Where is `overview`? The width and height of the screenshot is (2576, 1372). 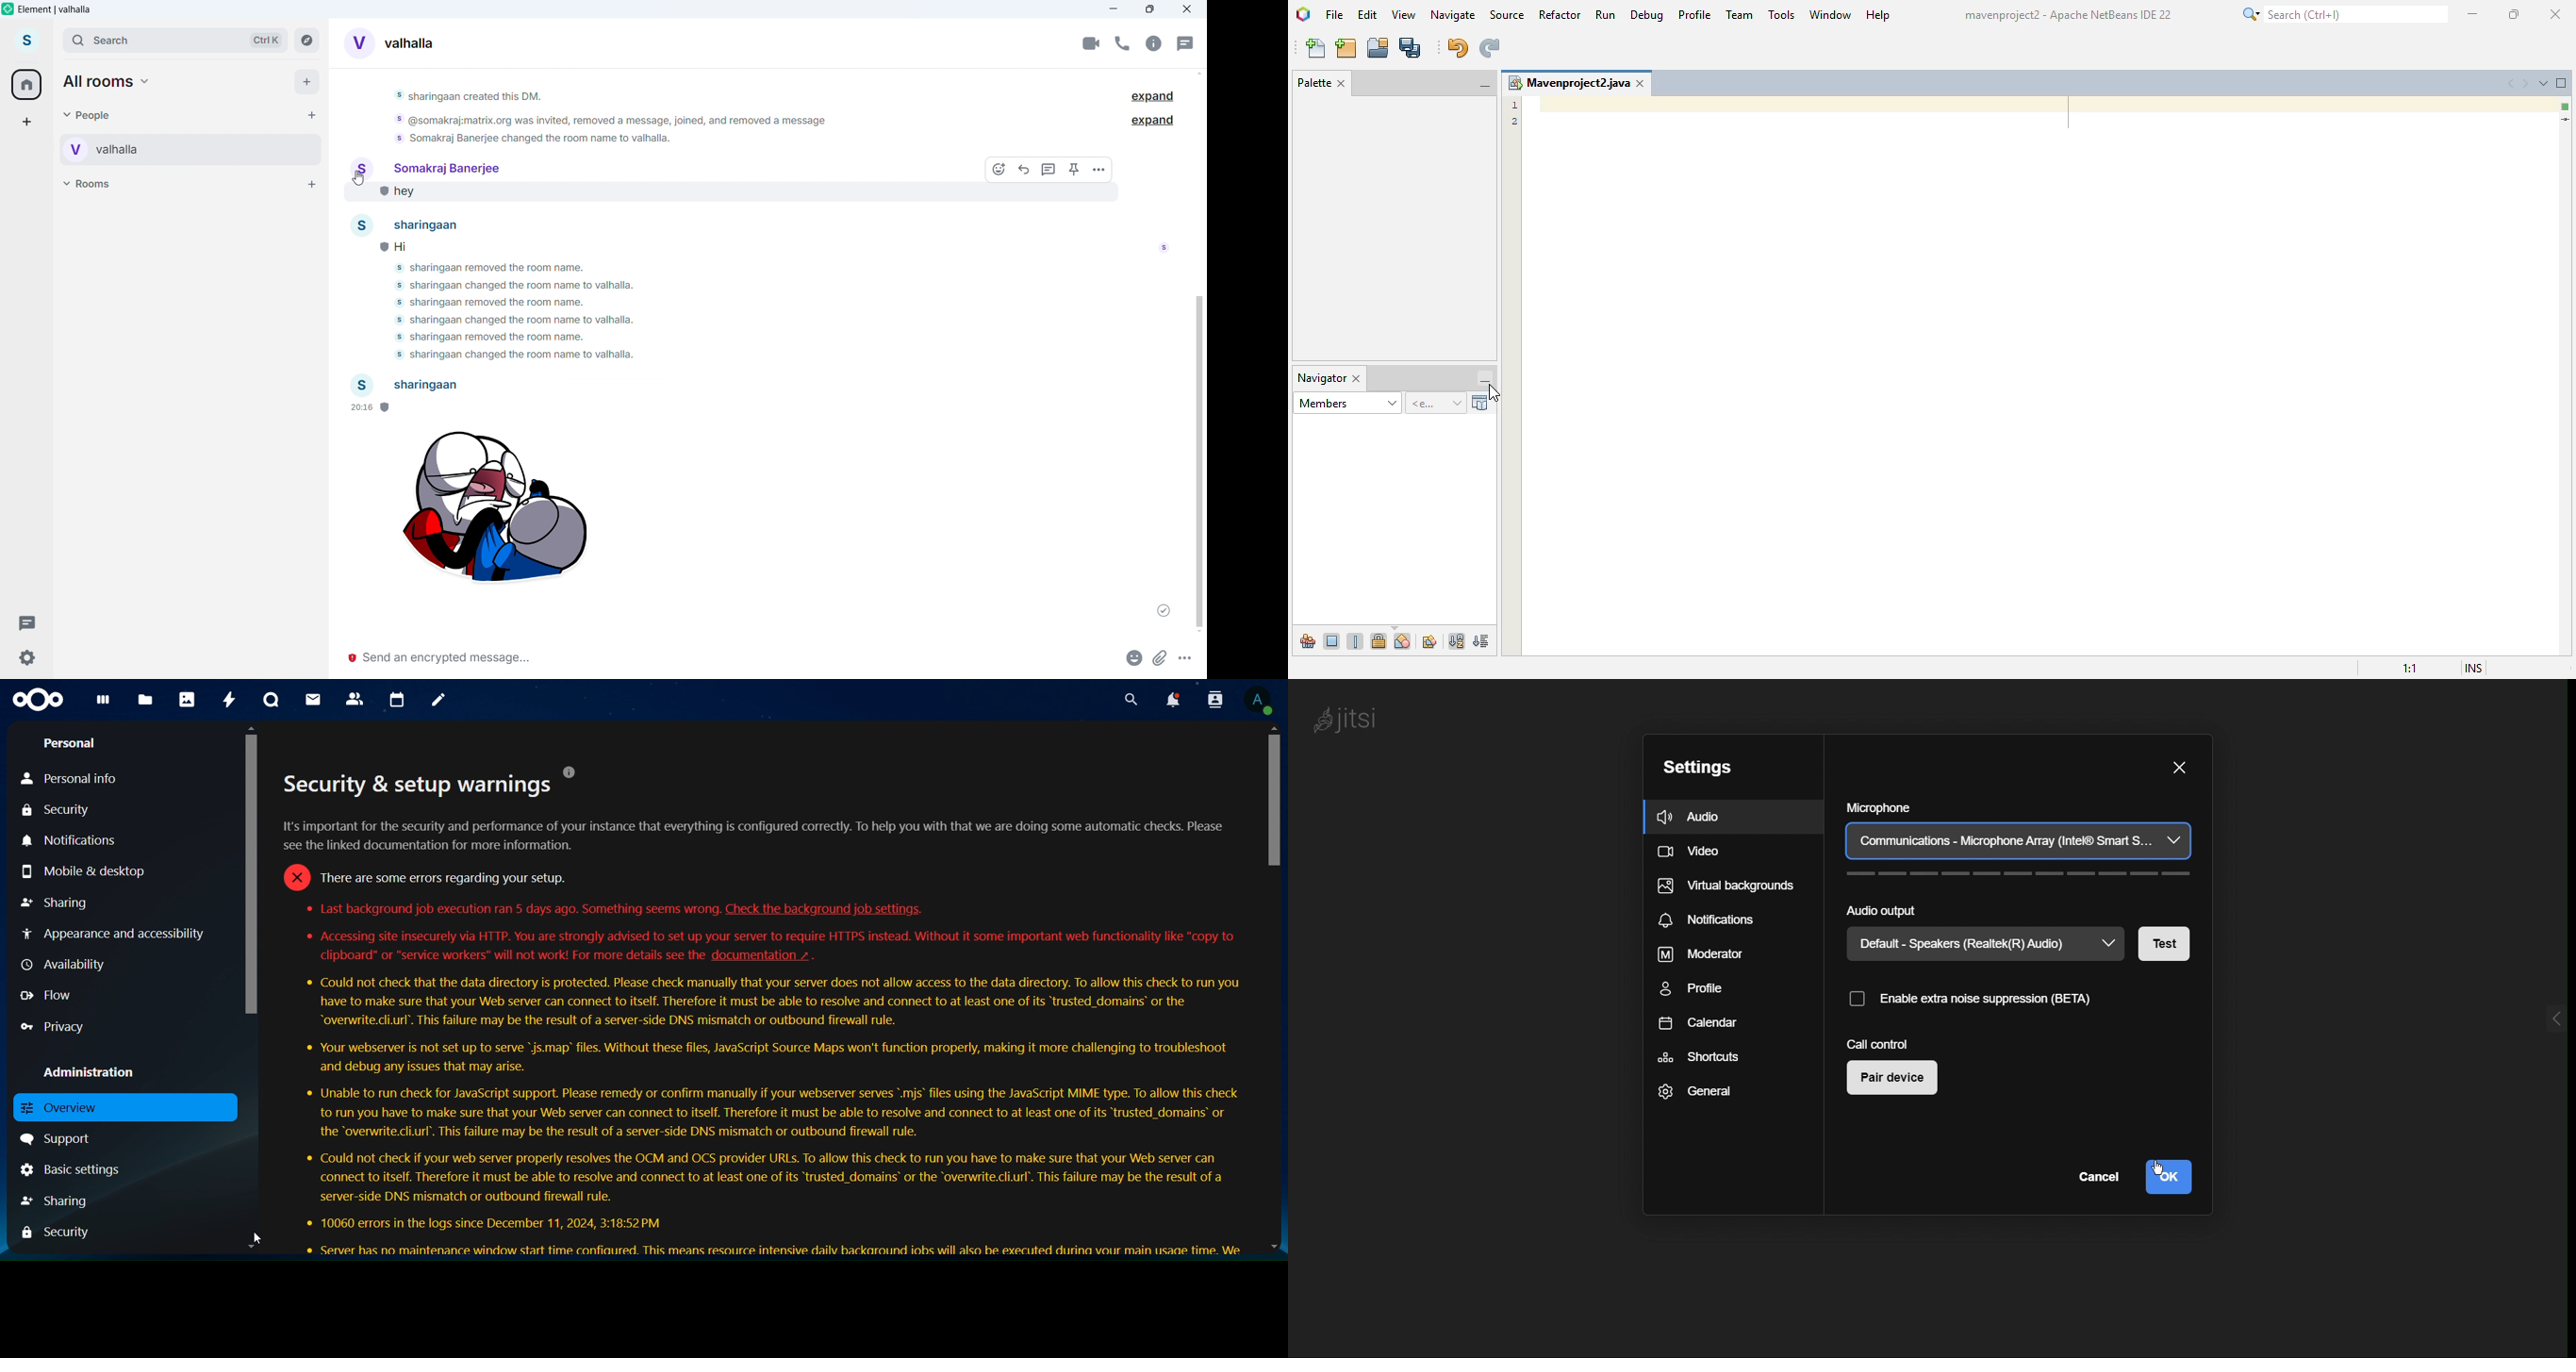 overview is located at coordinates (82, 1108).